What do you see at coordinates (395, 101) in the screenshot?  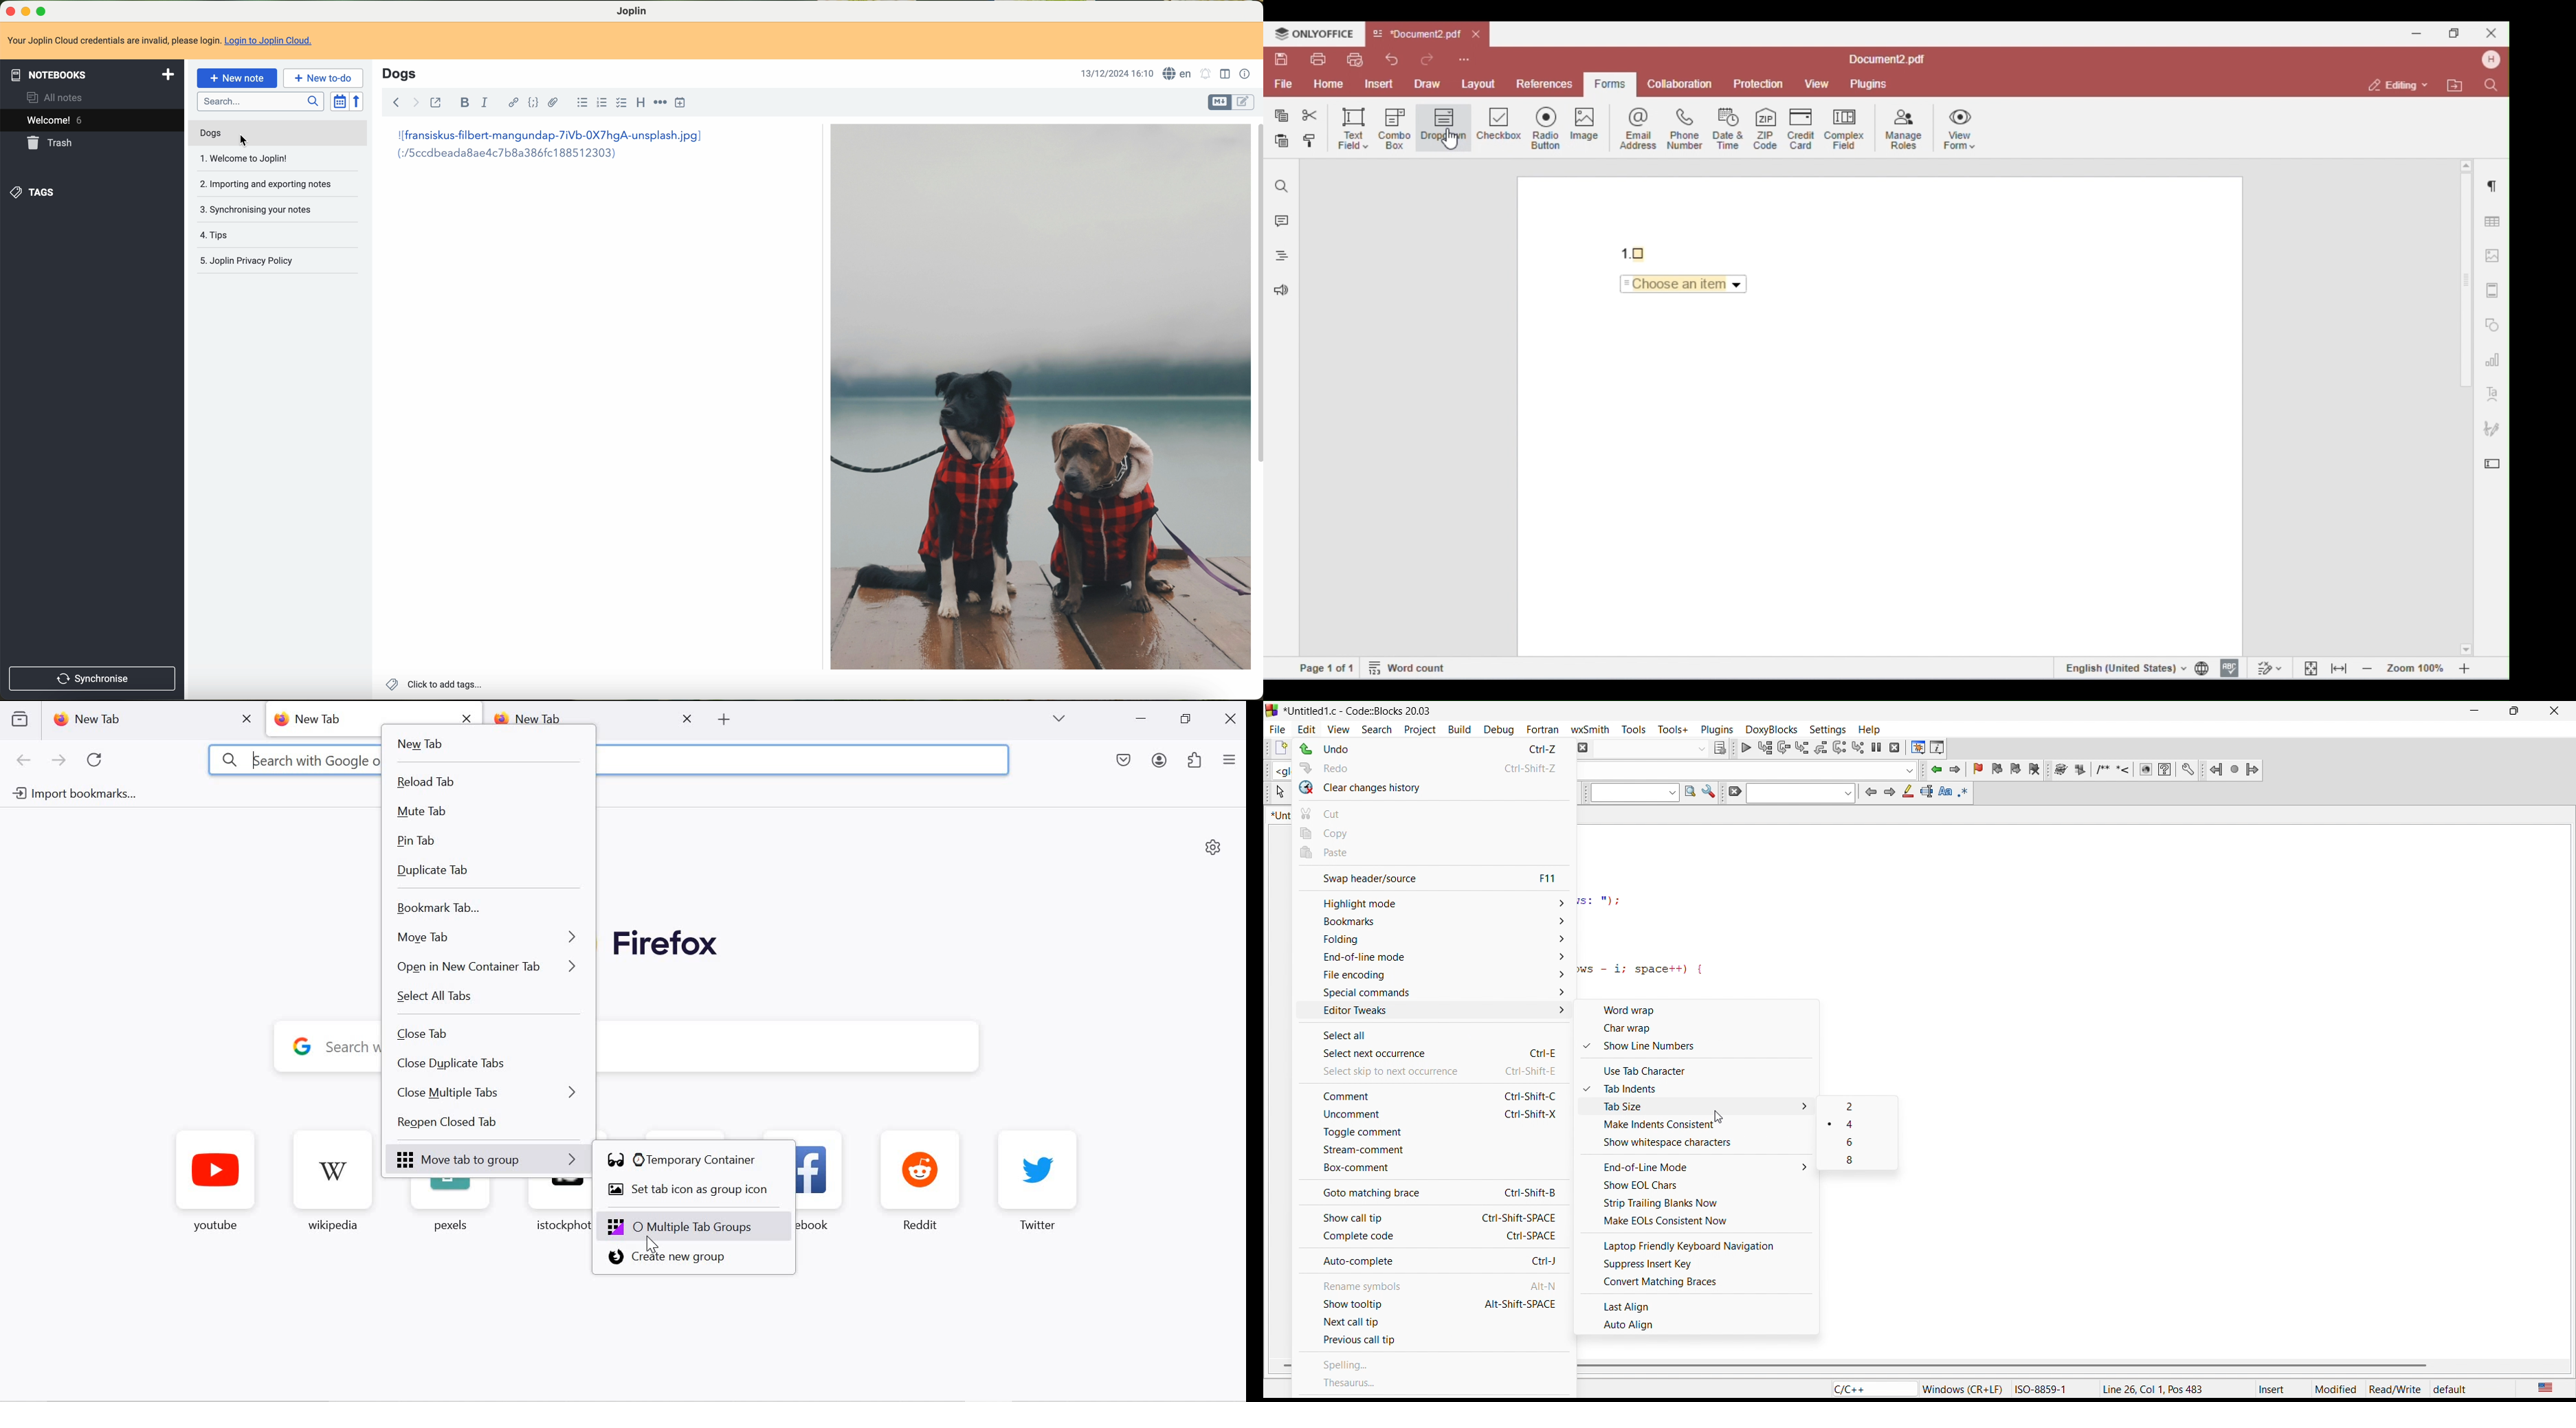 I see `navigate back arrow` at bounding box center [395, 101].